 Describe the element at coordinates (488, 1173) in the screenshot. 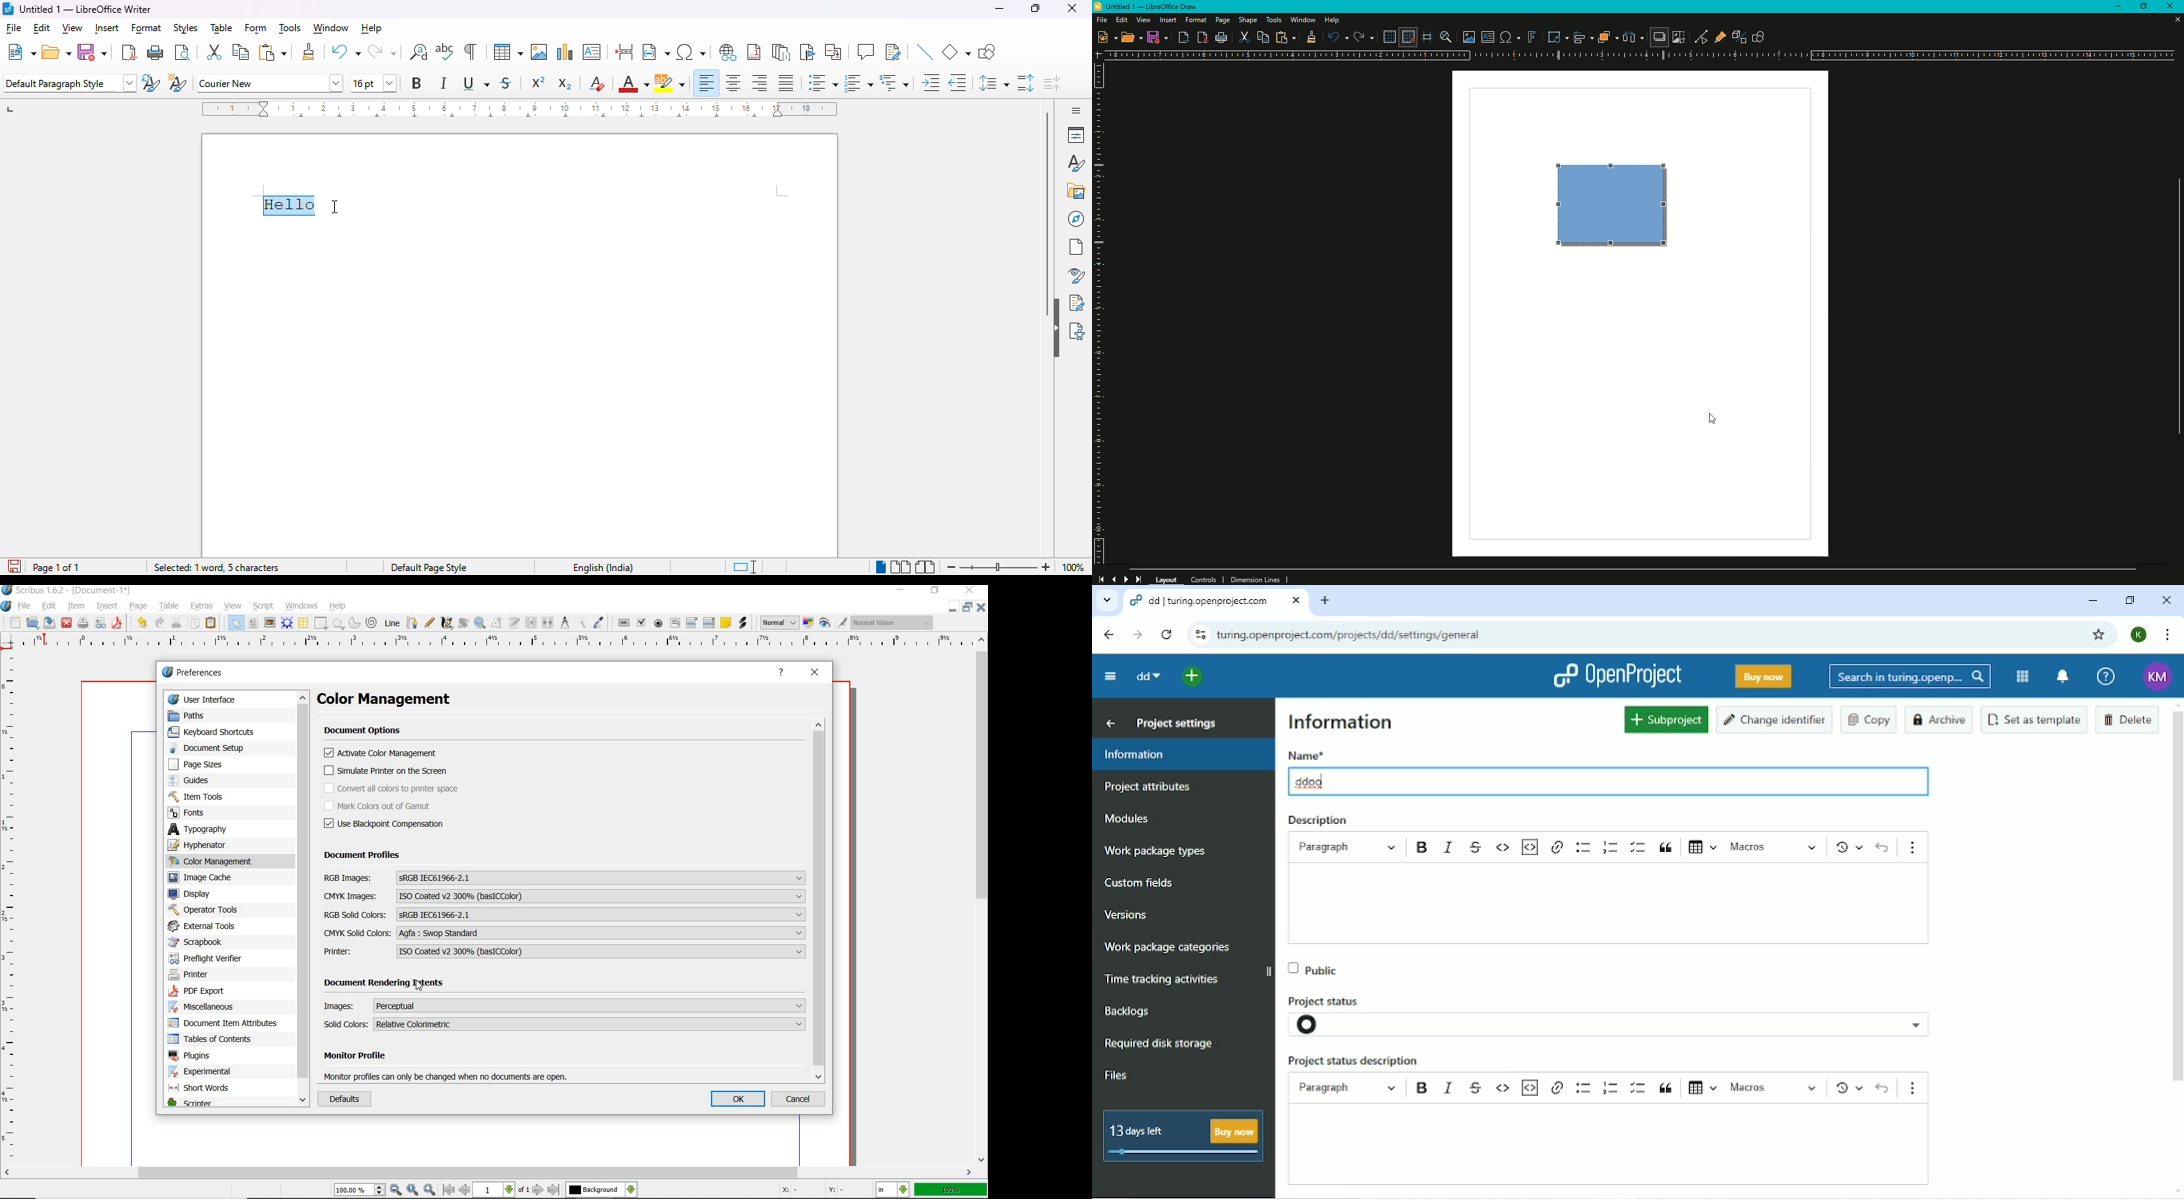

I see `scrollbar` at that location.